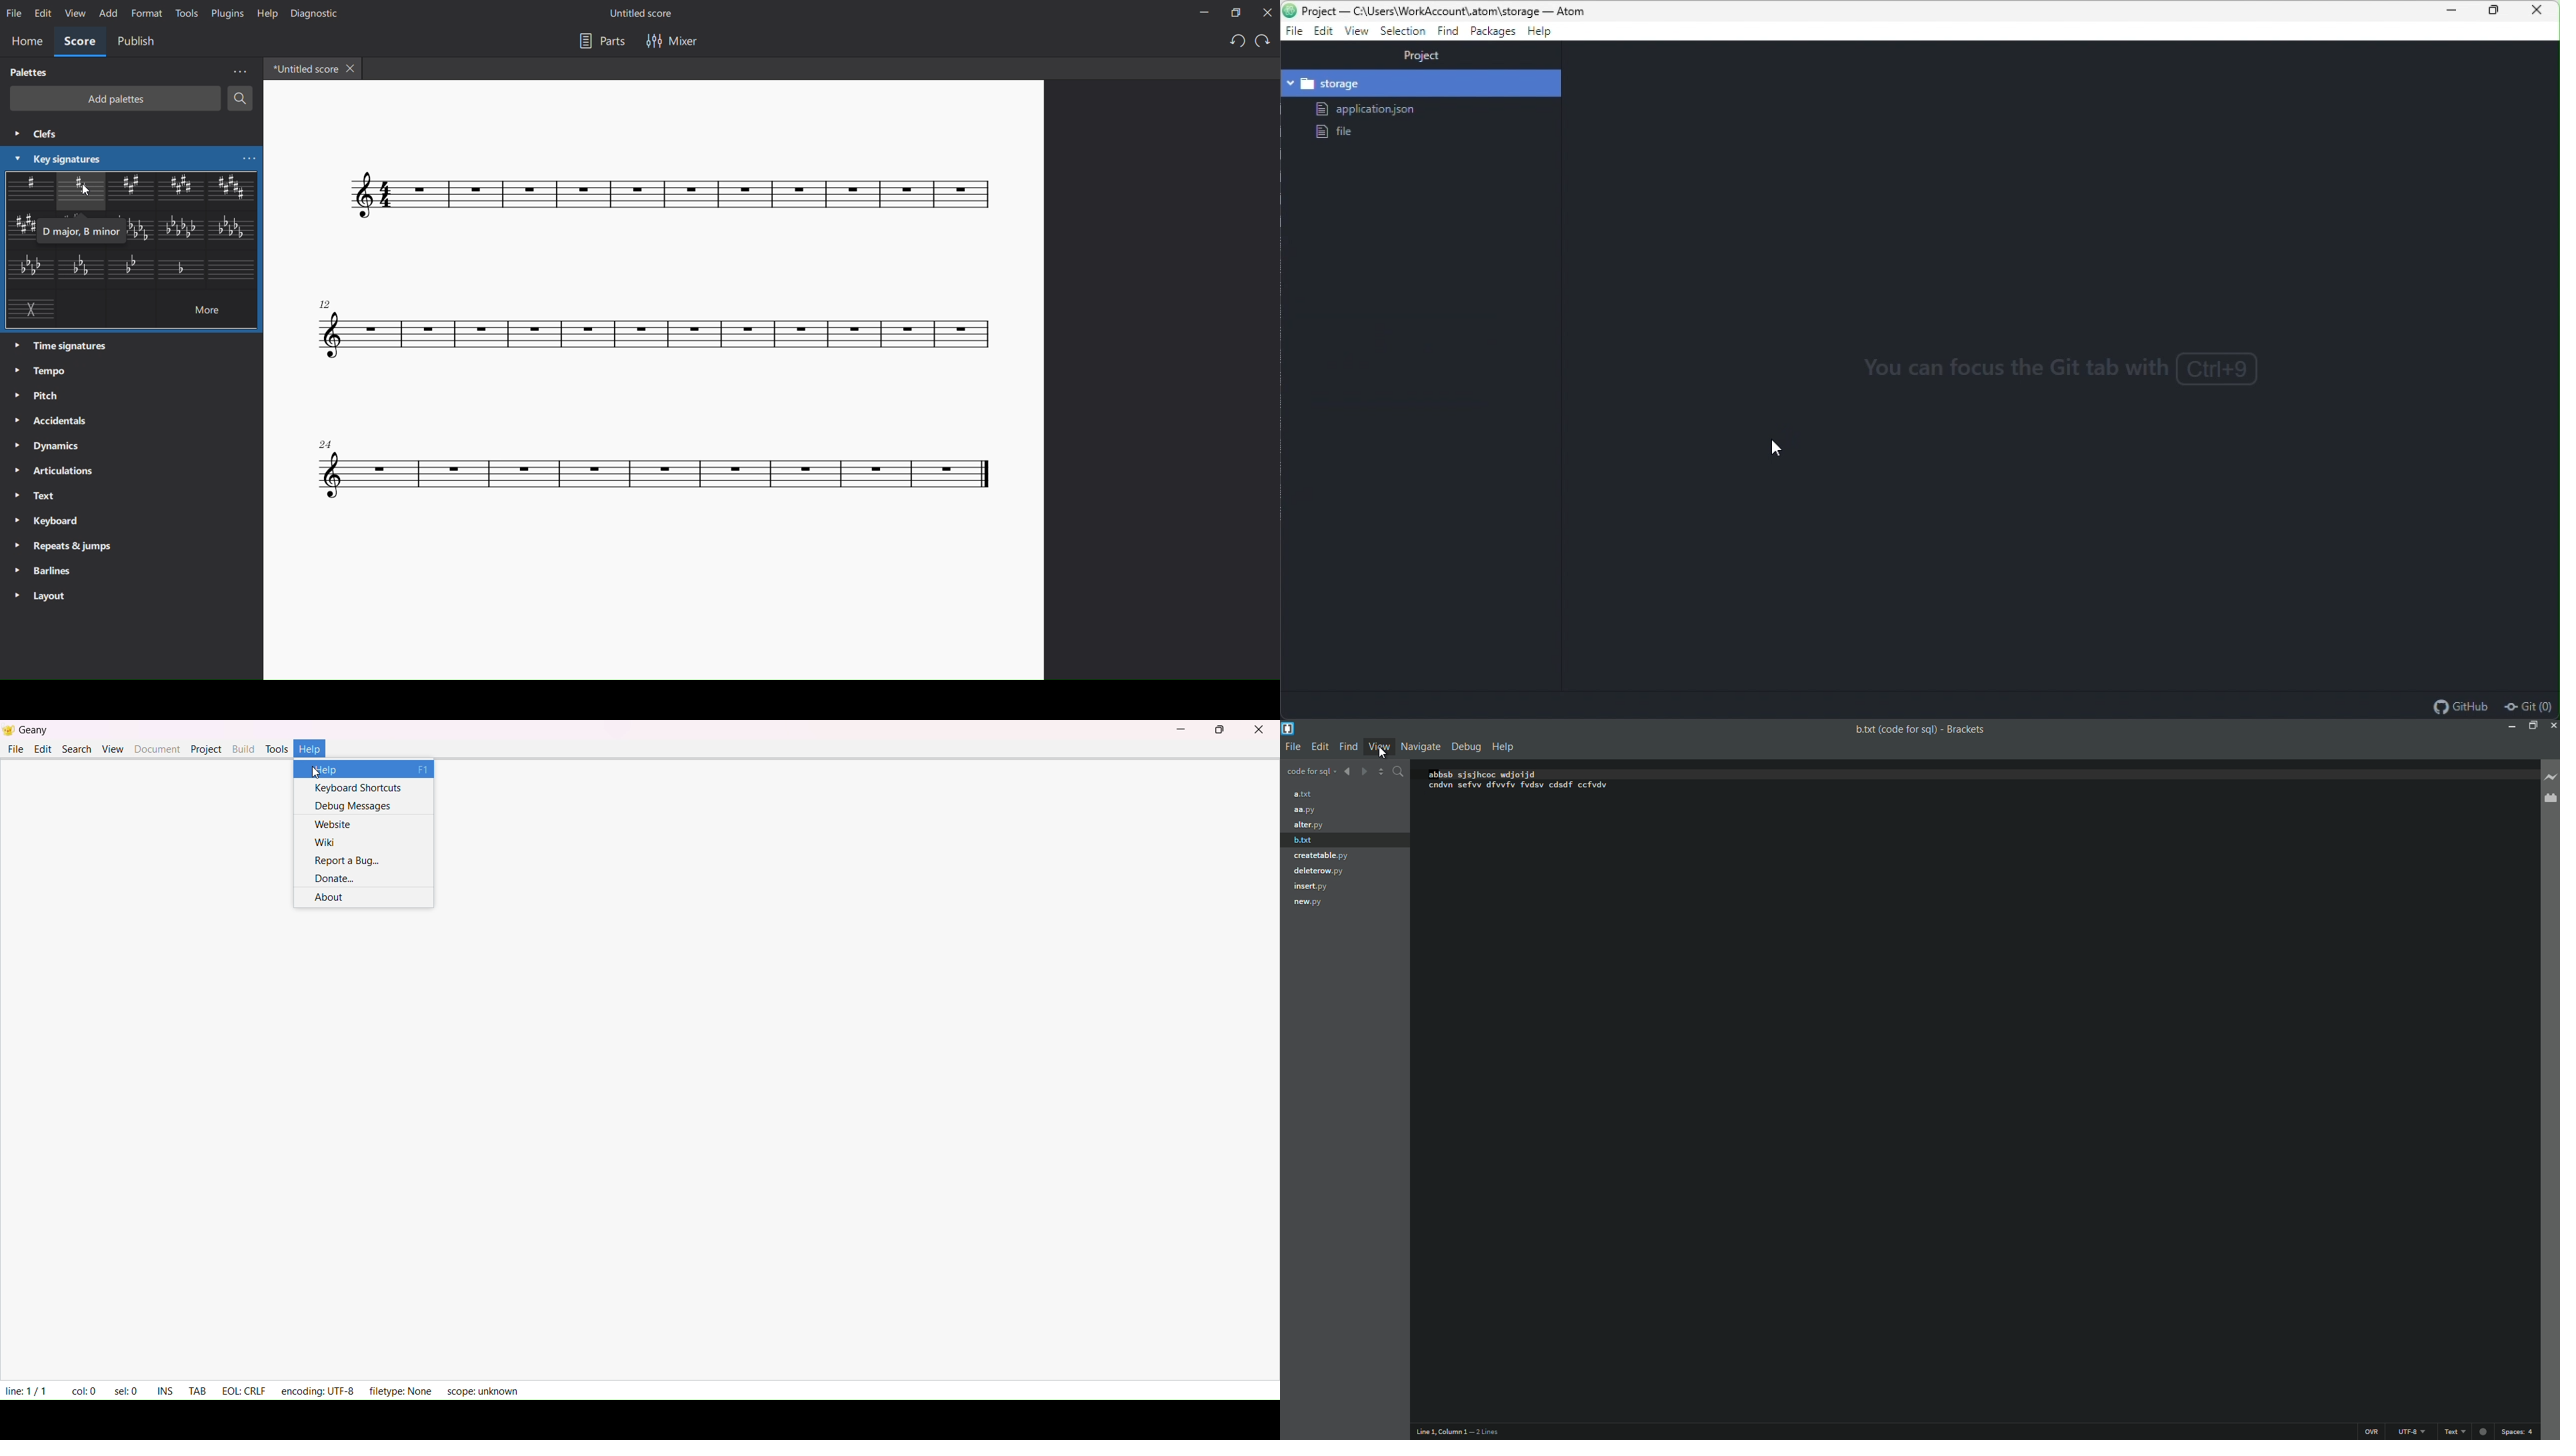 This screenshot has width=2576, height=1456. I want to click on search, so click(77, 748).